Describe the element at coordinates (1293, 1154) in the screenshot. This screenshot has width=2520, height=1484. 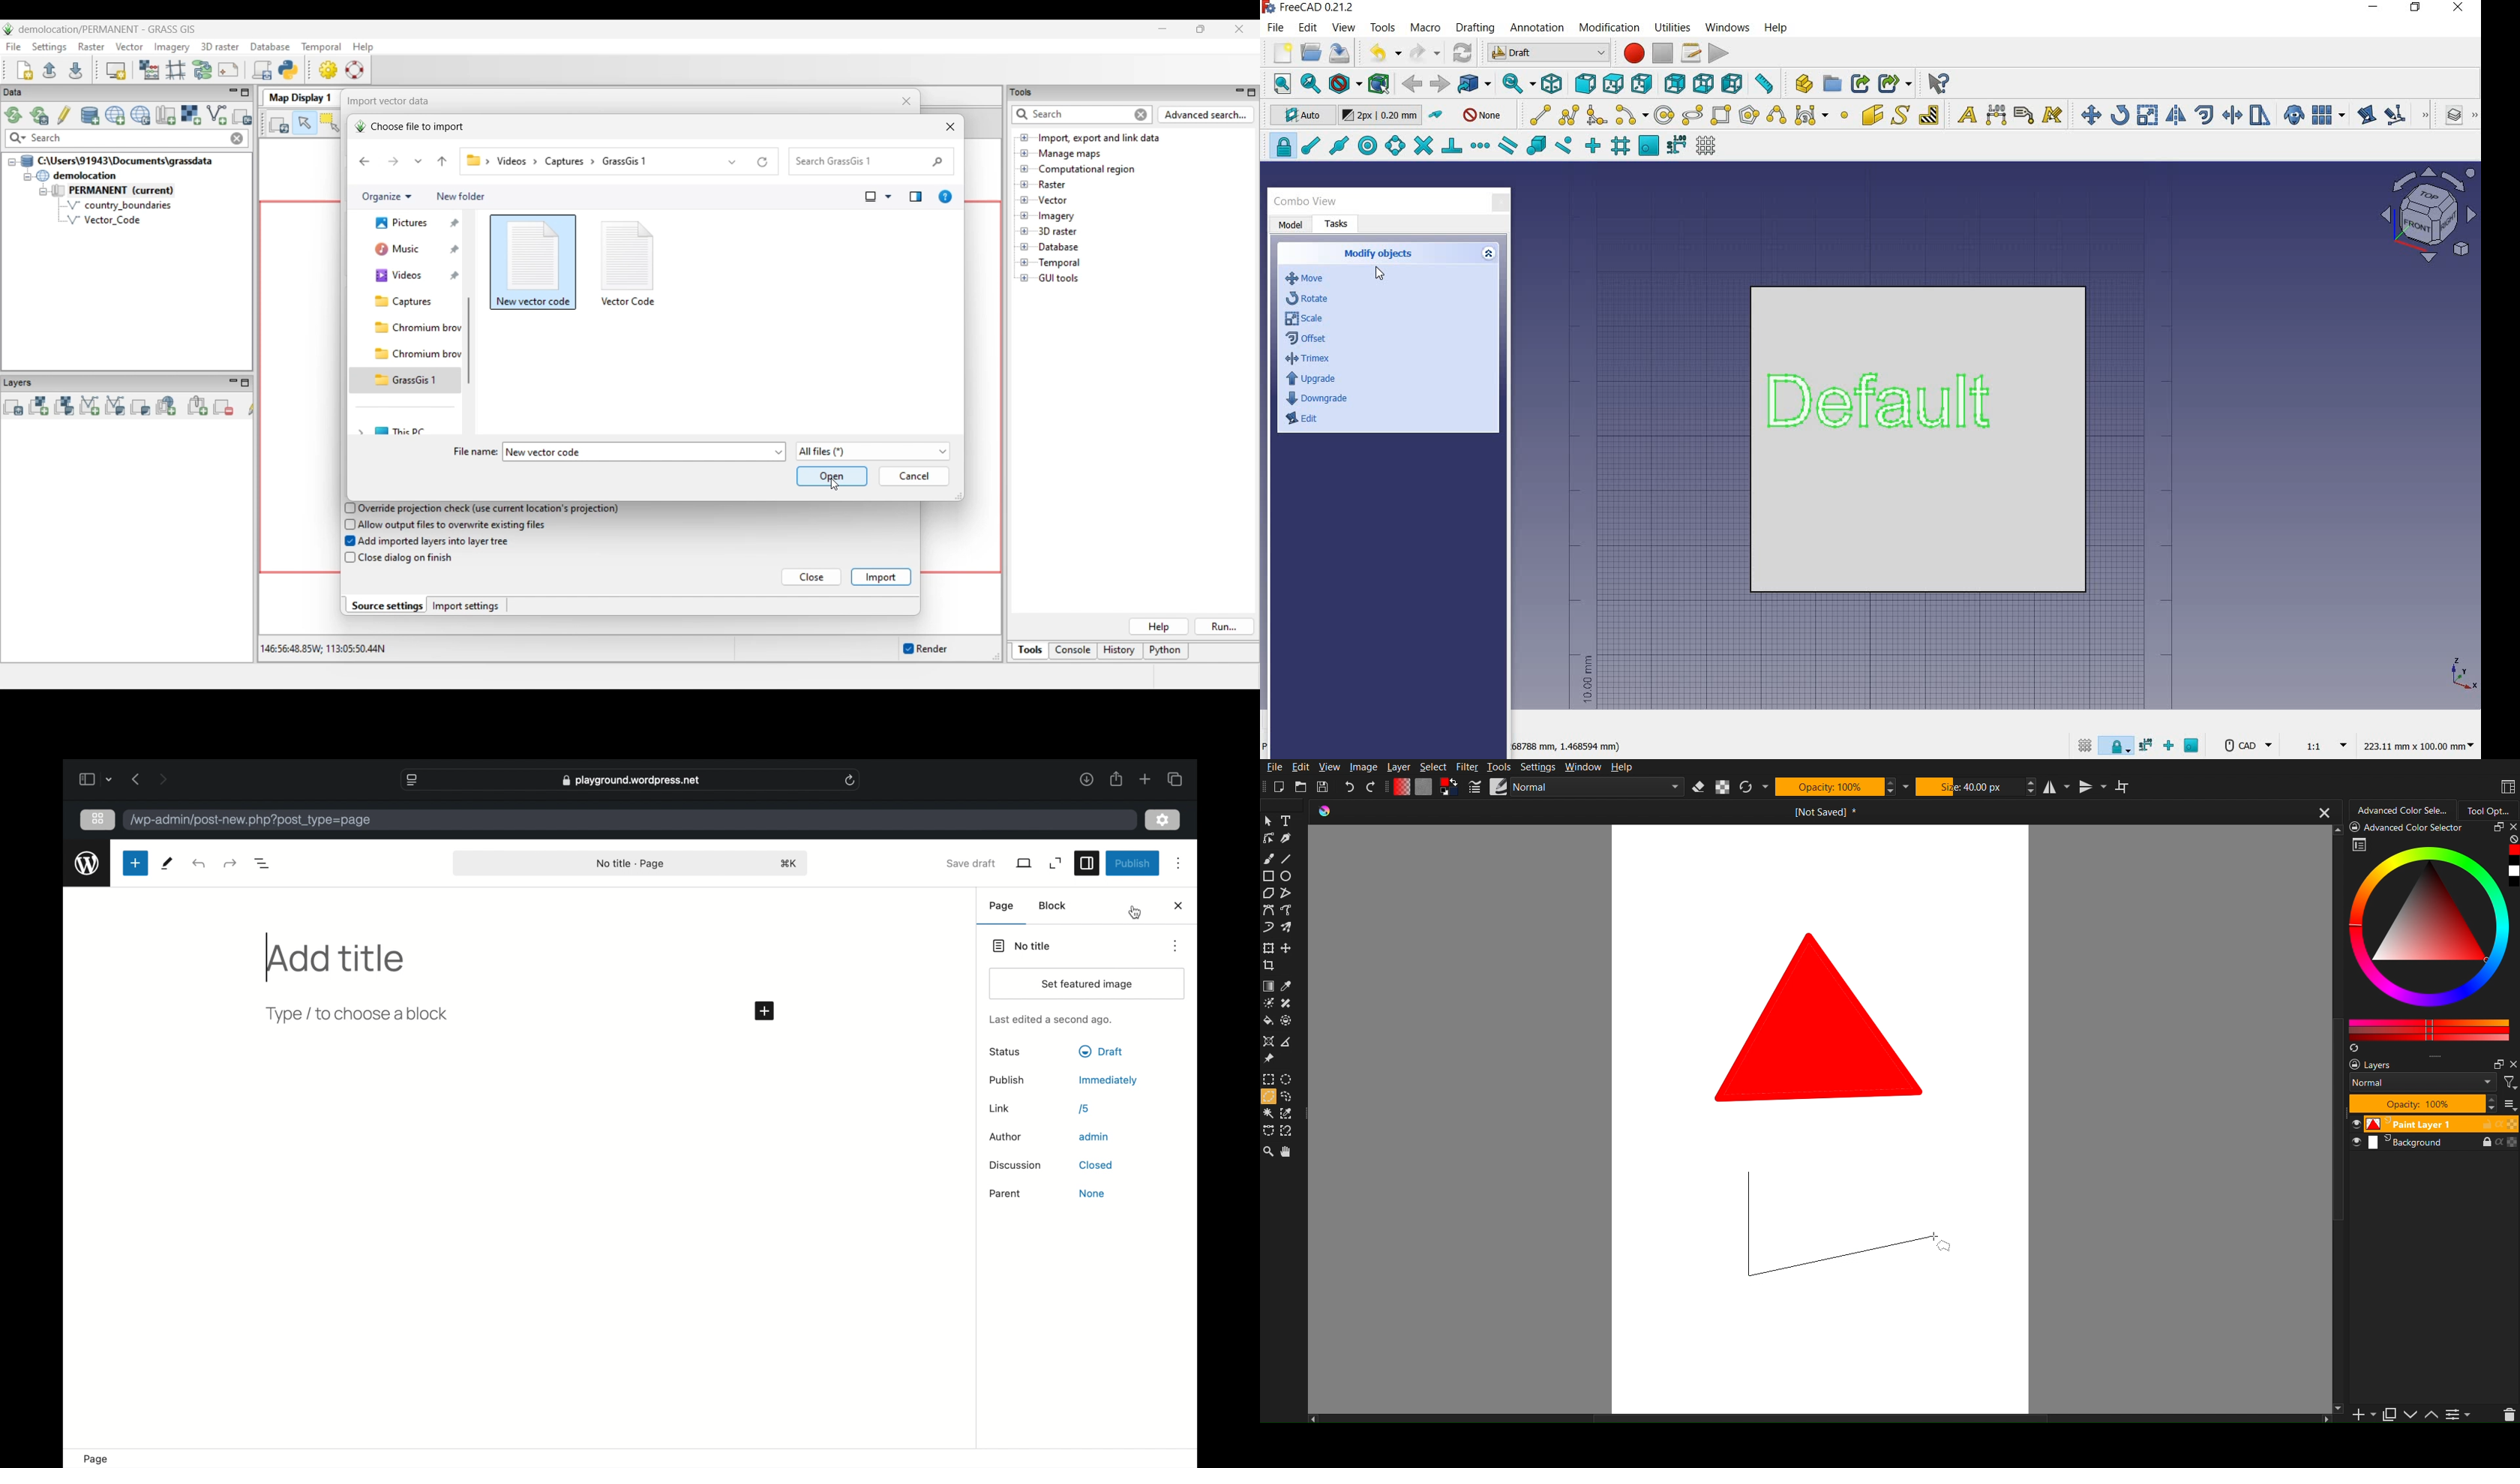
I see `Pan` at that location.